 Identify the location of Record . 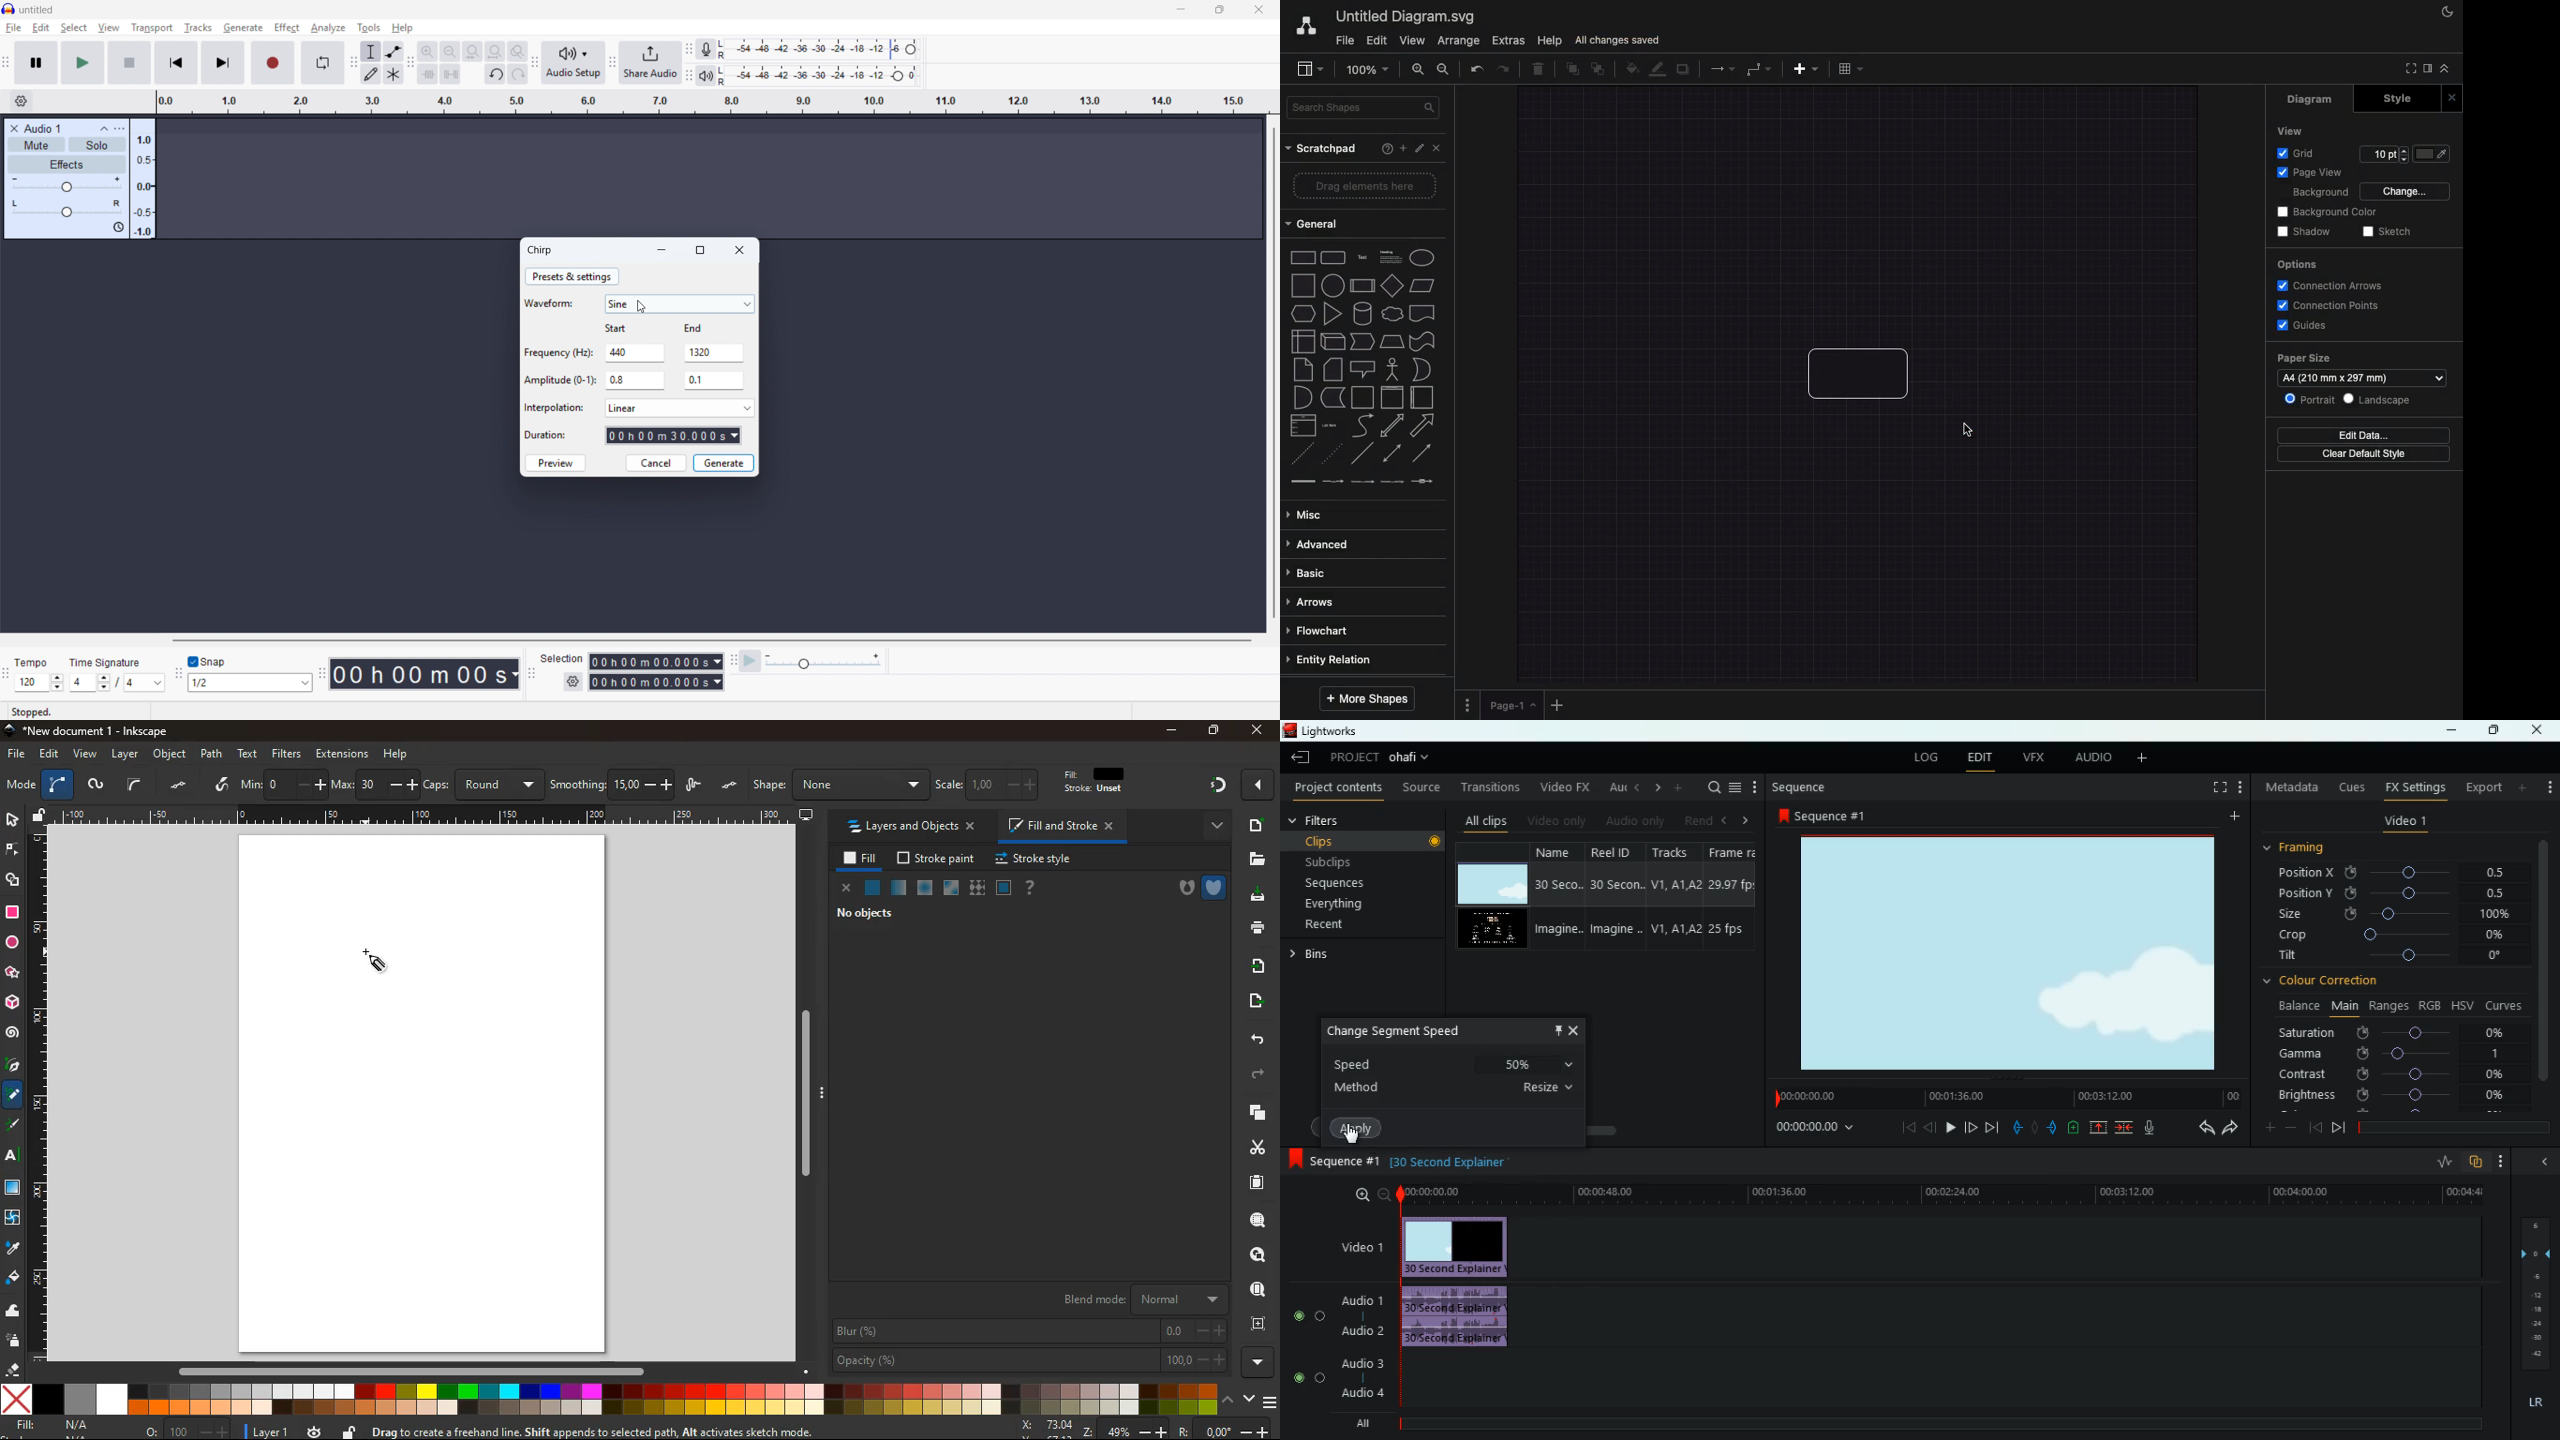
(273, 63).